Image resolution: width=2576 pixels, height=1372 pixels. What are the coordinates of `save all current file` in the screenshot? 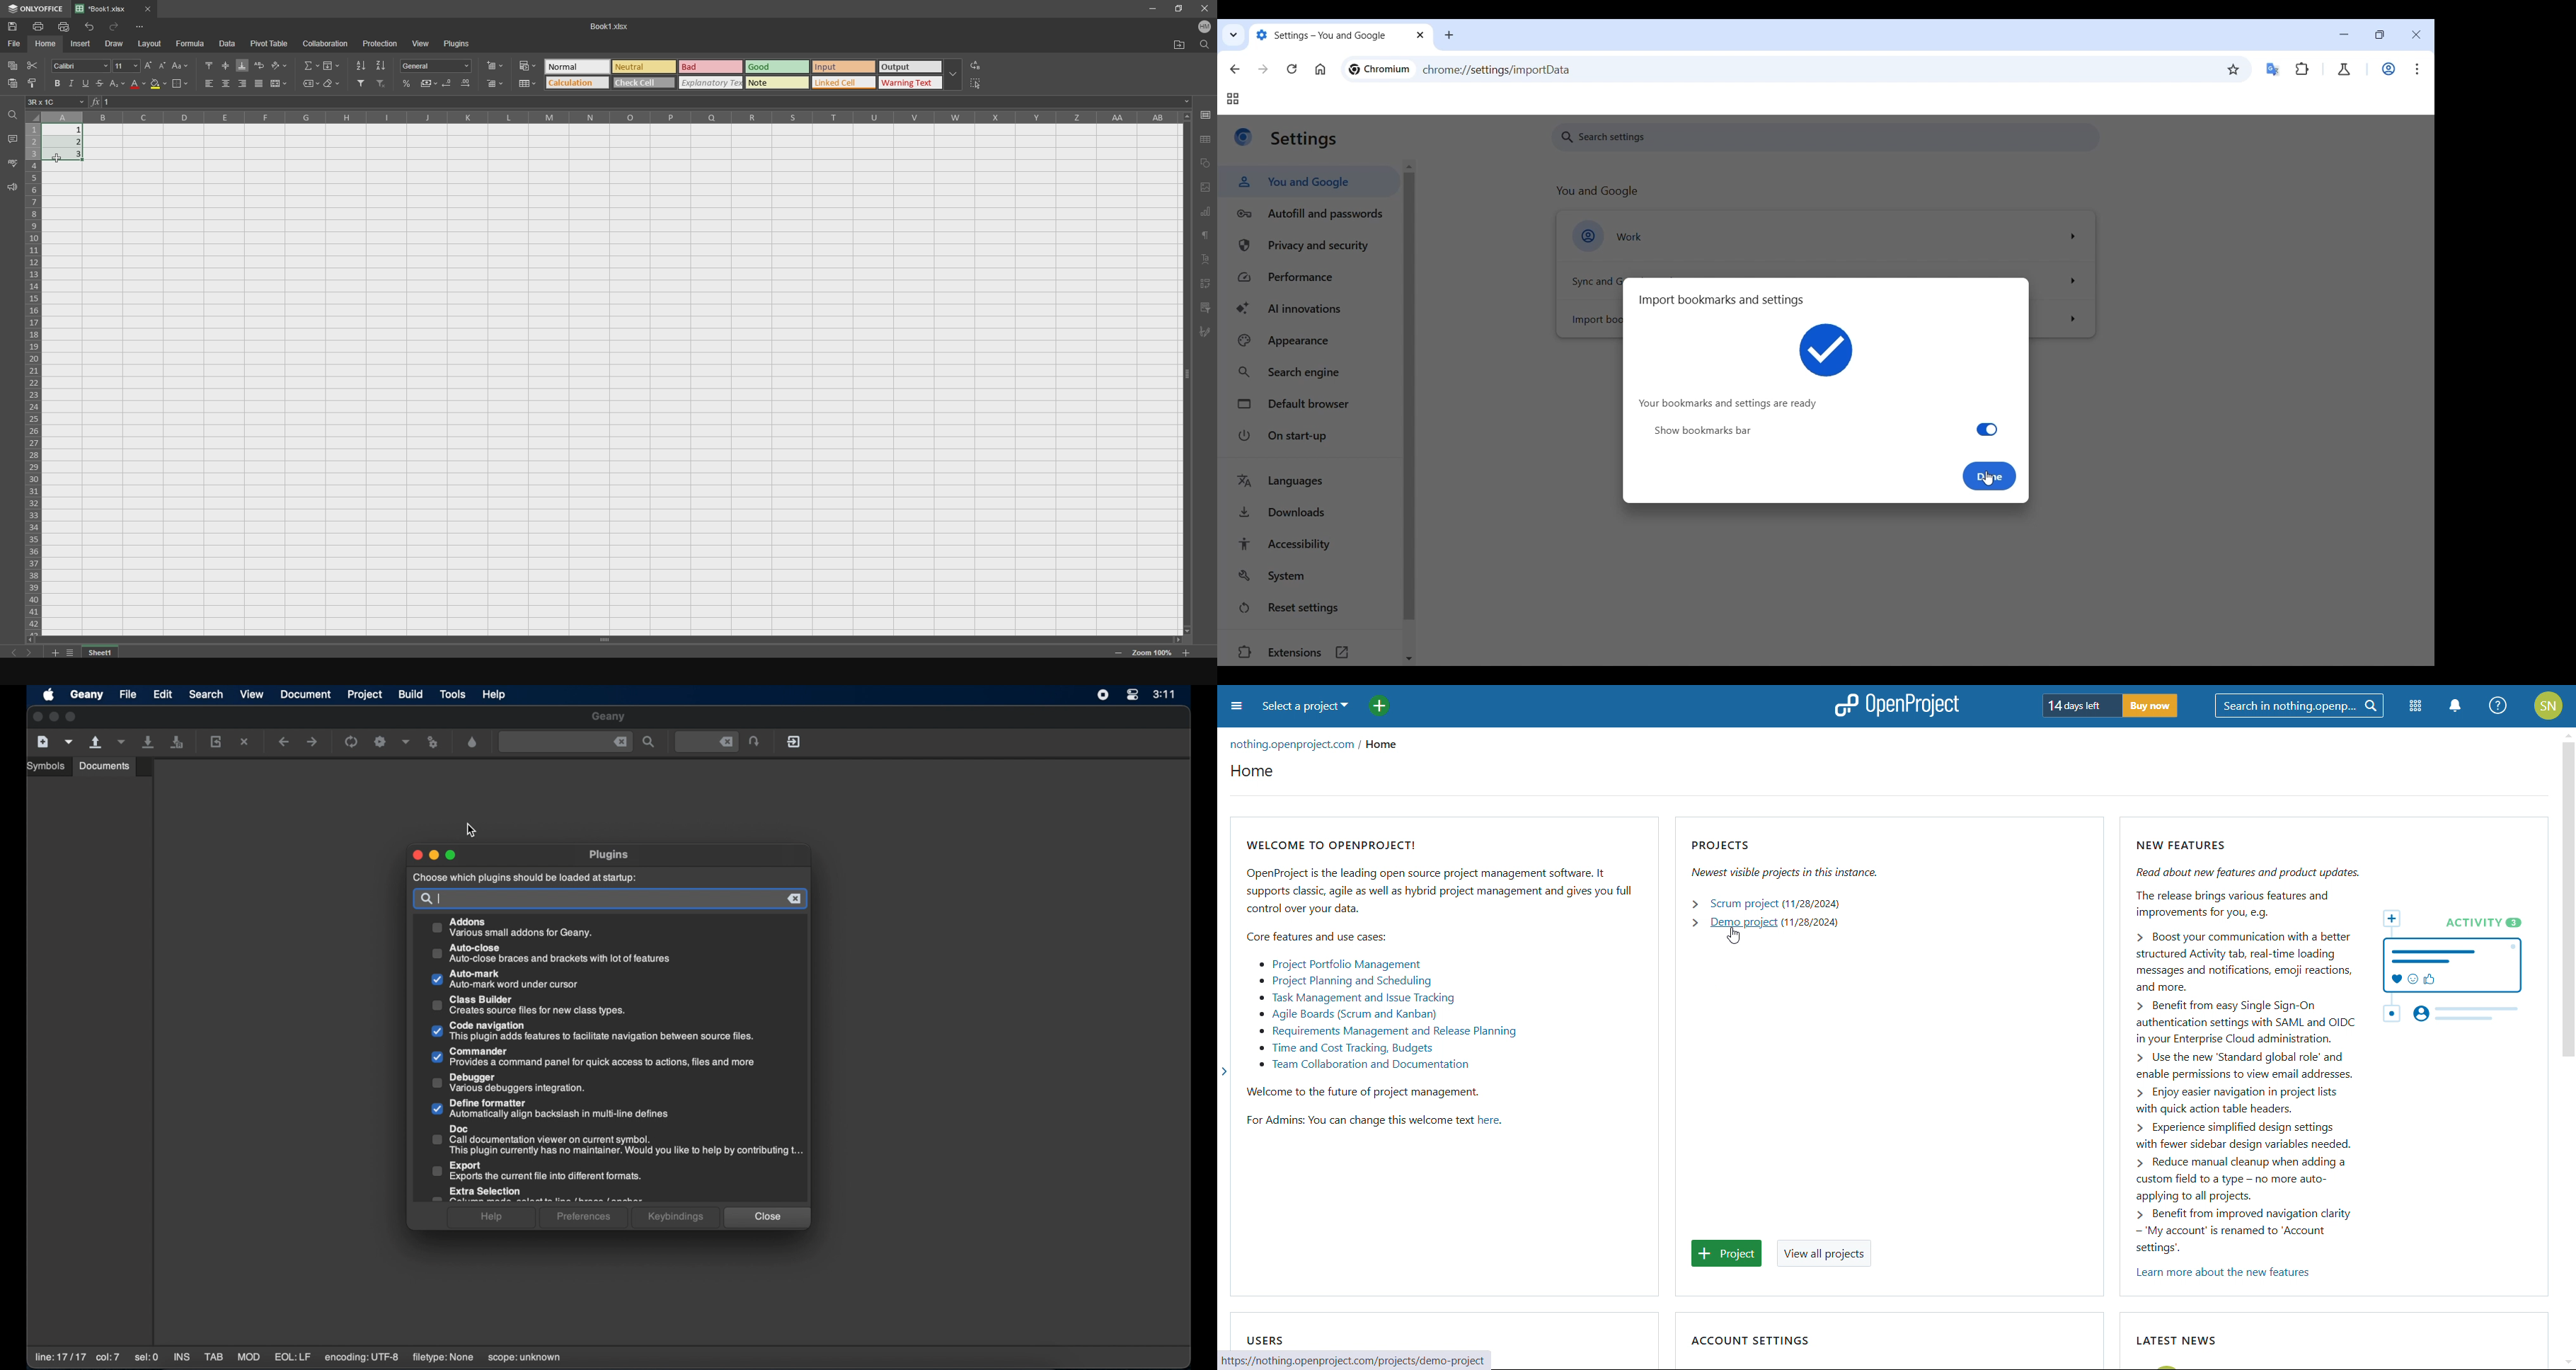 It's located at (149, 742).